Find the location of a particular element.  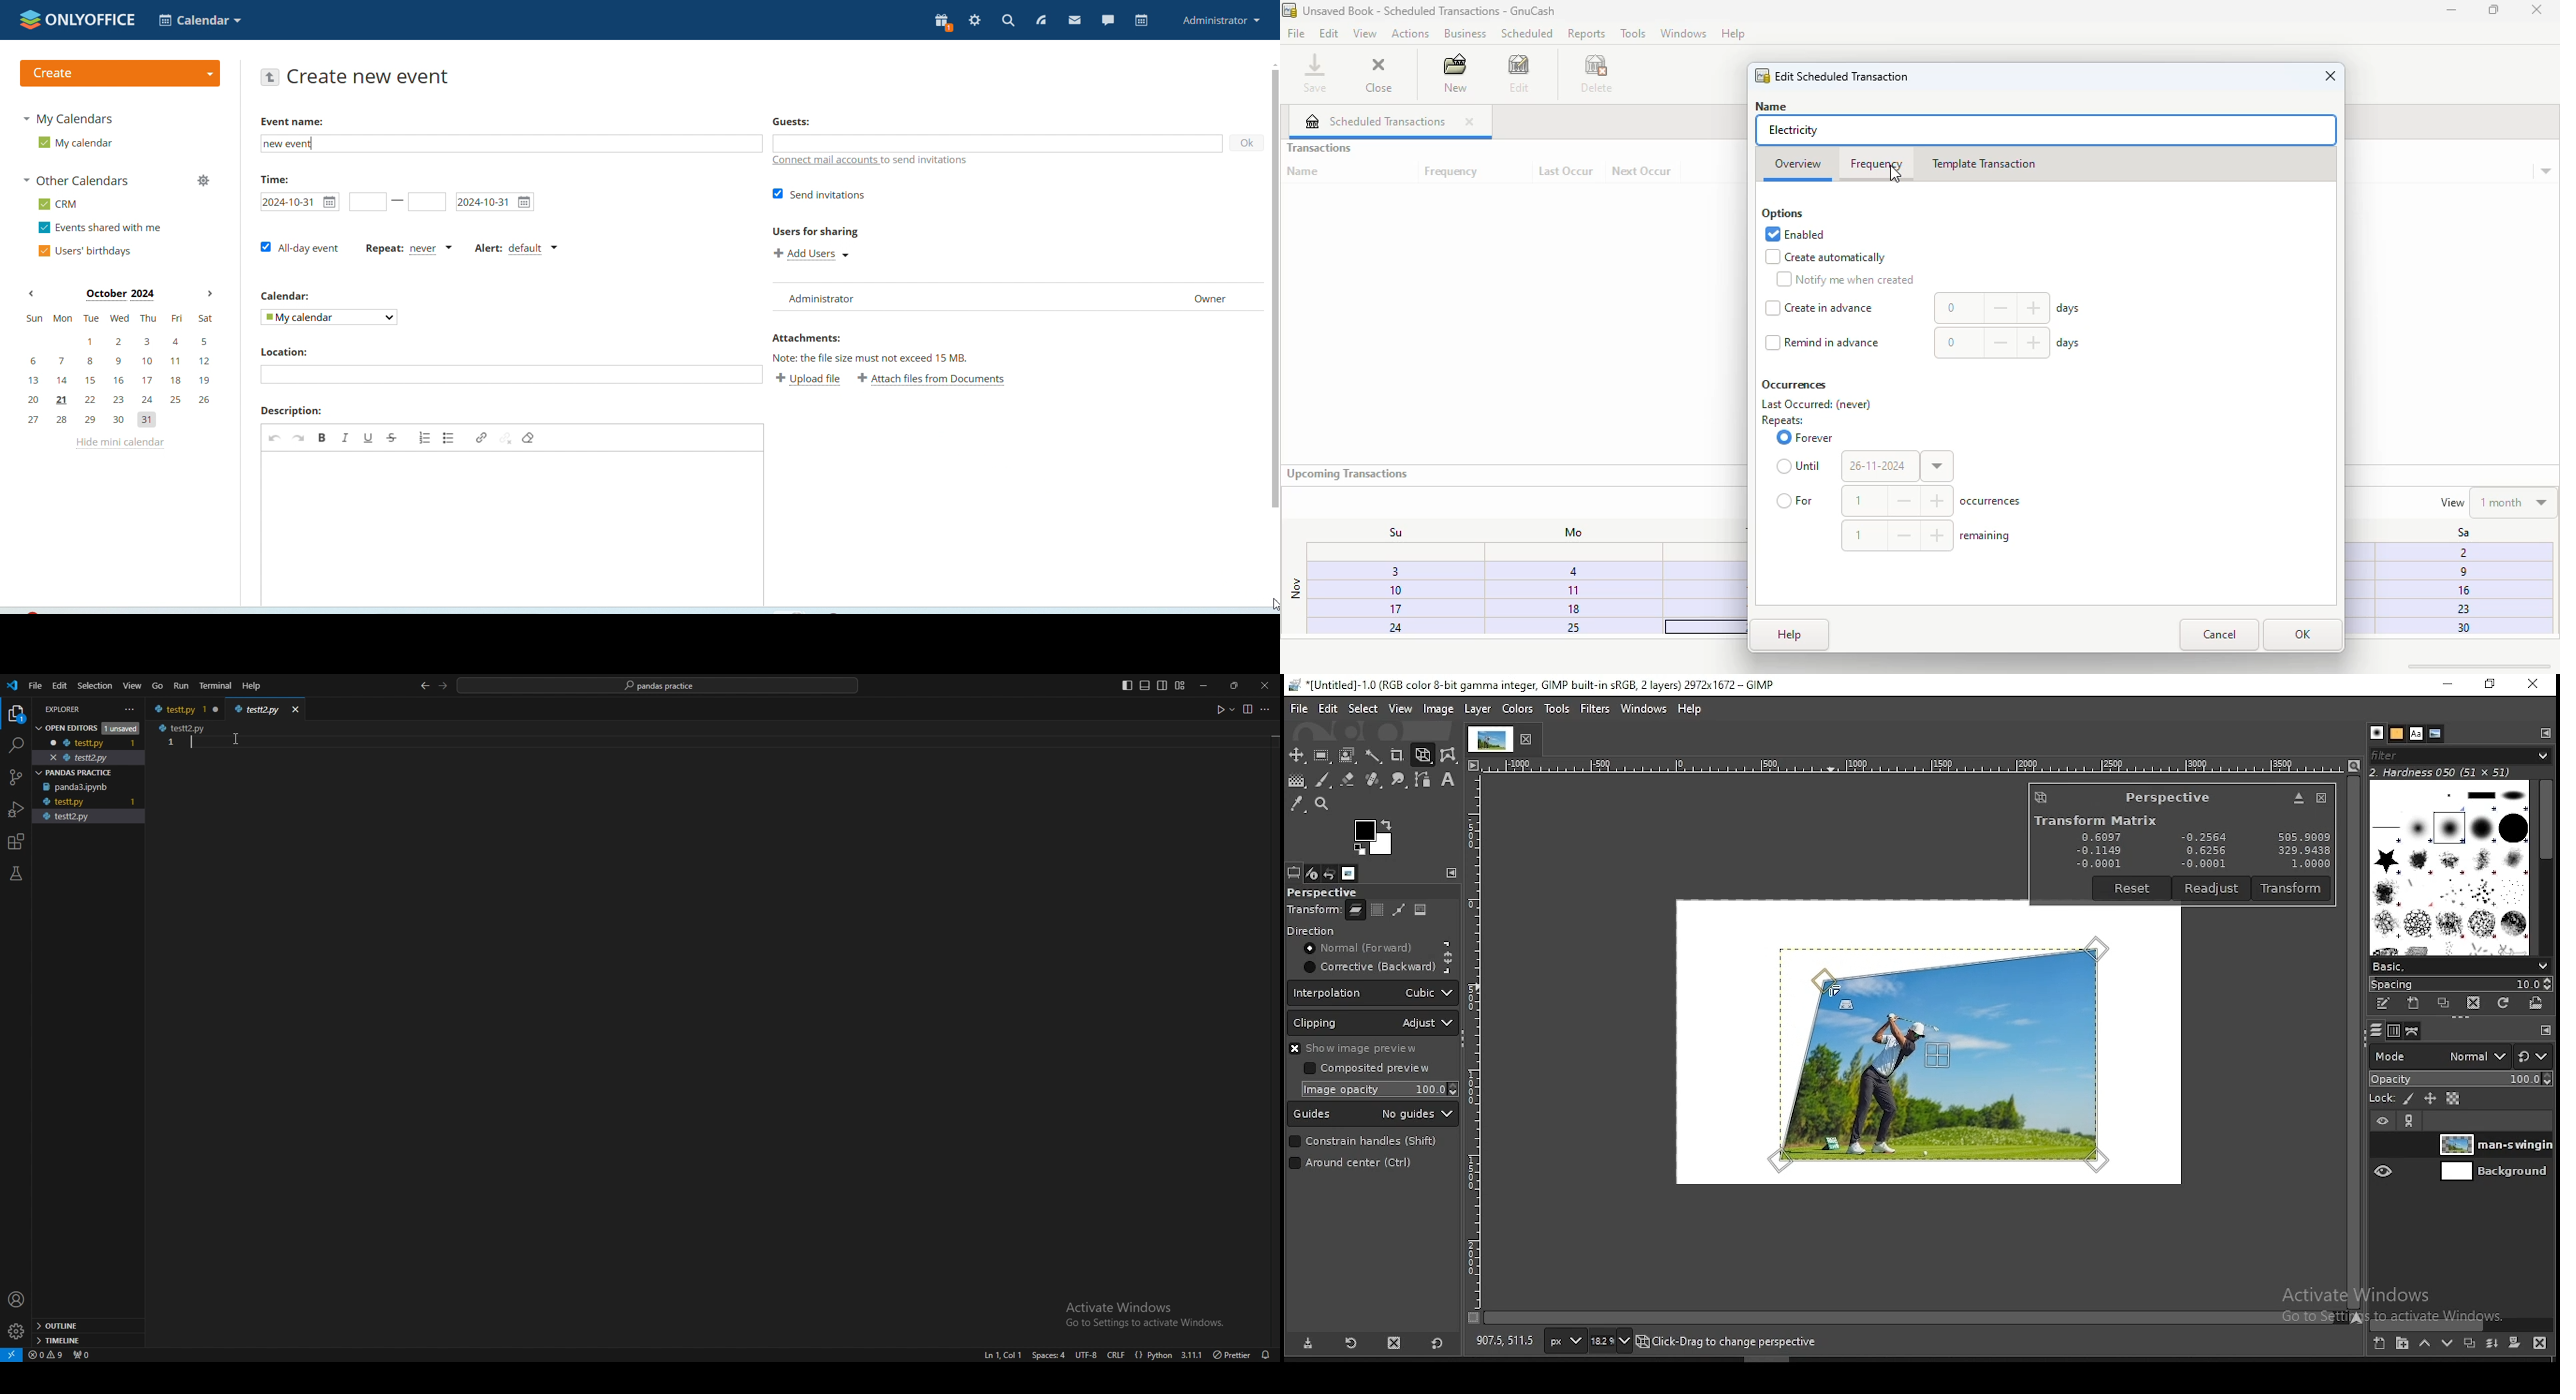

new layer group is located at coordinates (2399, 1344).